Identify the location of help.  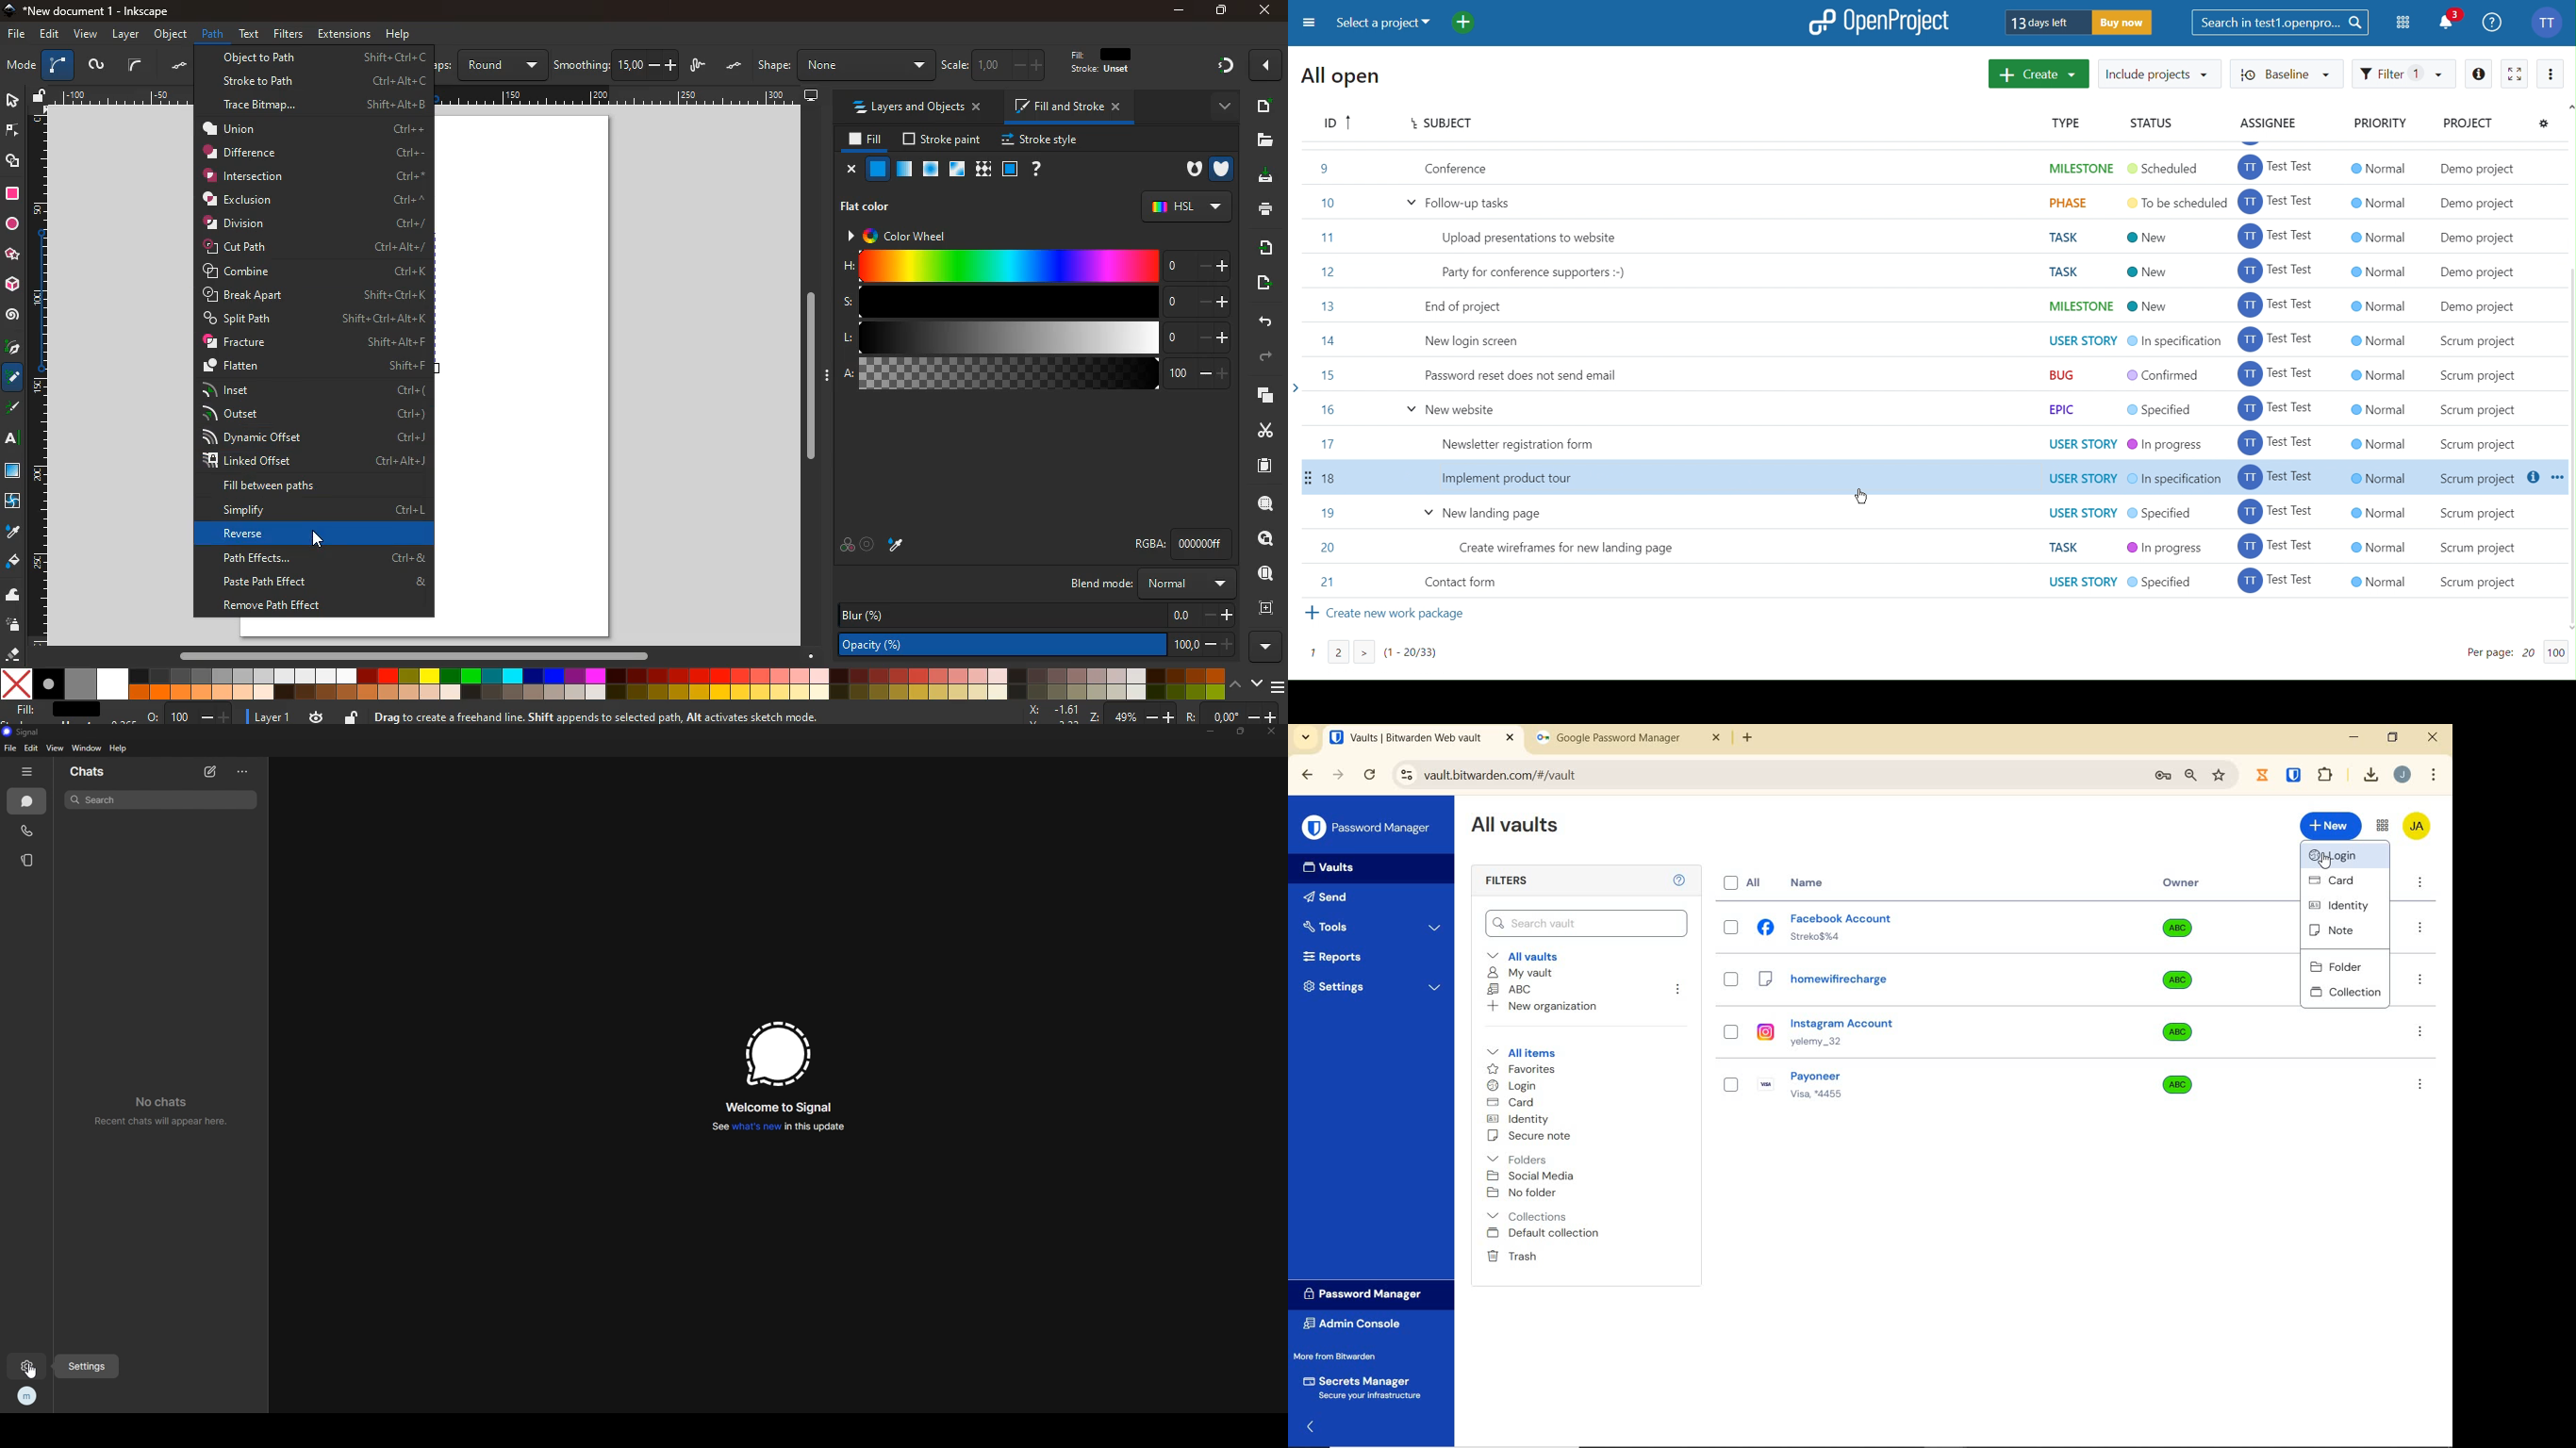
(399, 35).